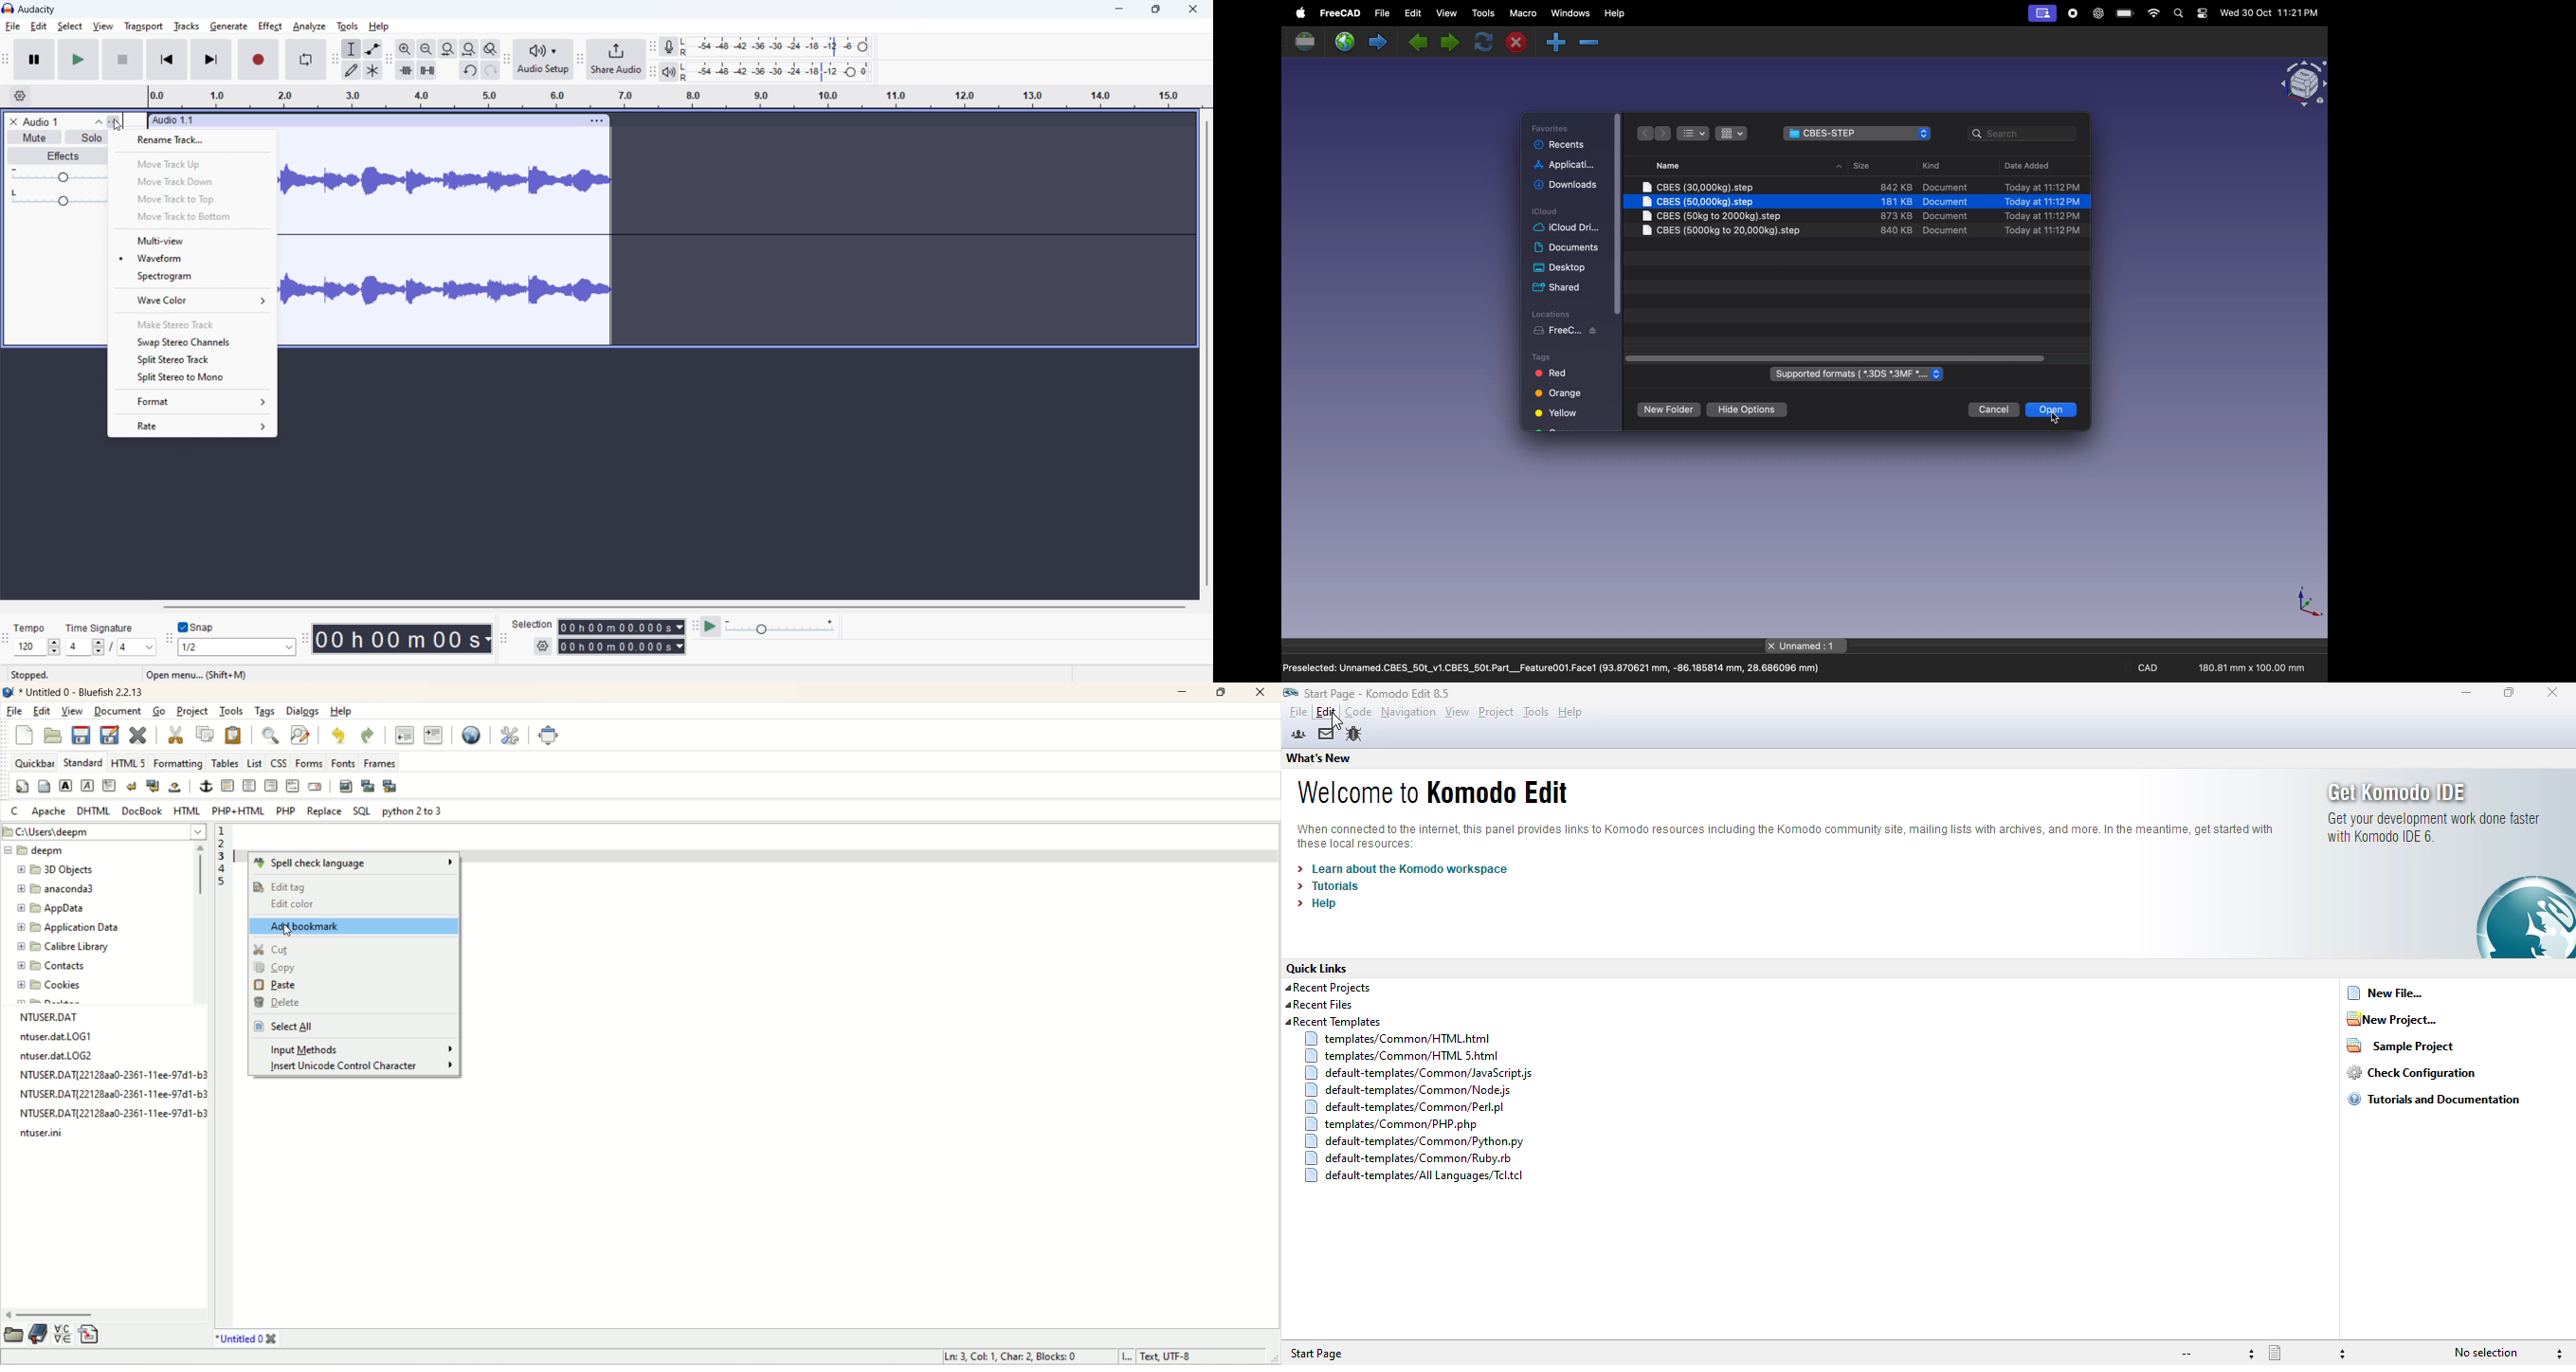 This screenshot has height=1372, width=2576. What do you see at coordinates (237, 646) in the screenshot?
I see `select snapping` at bounding box center [237, 646].